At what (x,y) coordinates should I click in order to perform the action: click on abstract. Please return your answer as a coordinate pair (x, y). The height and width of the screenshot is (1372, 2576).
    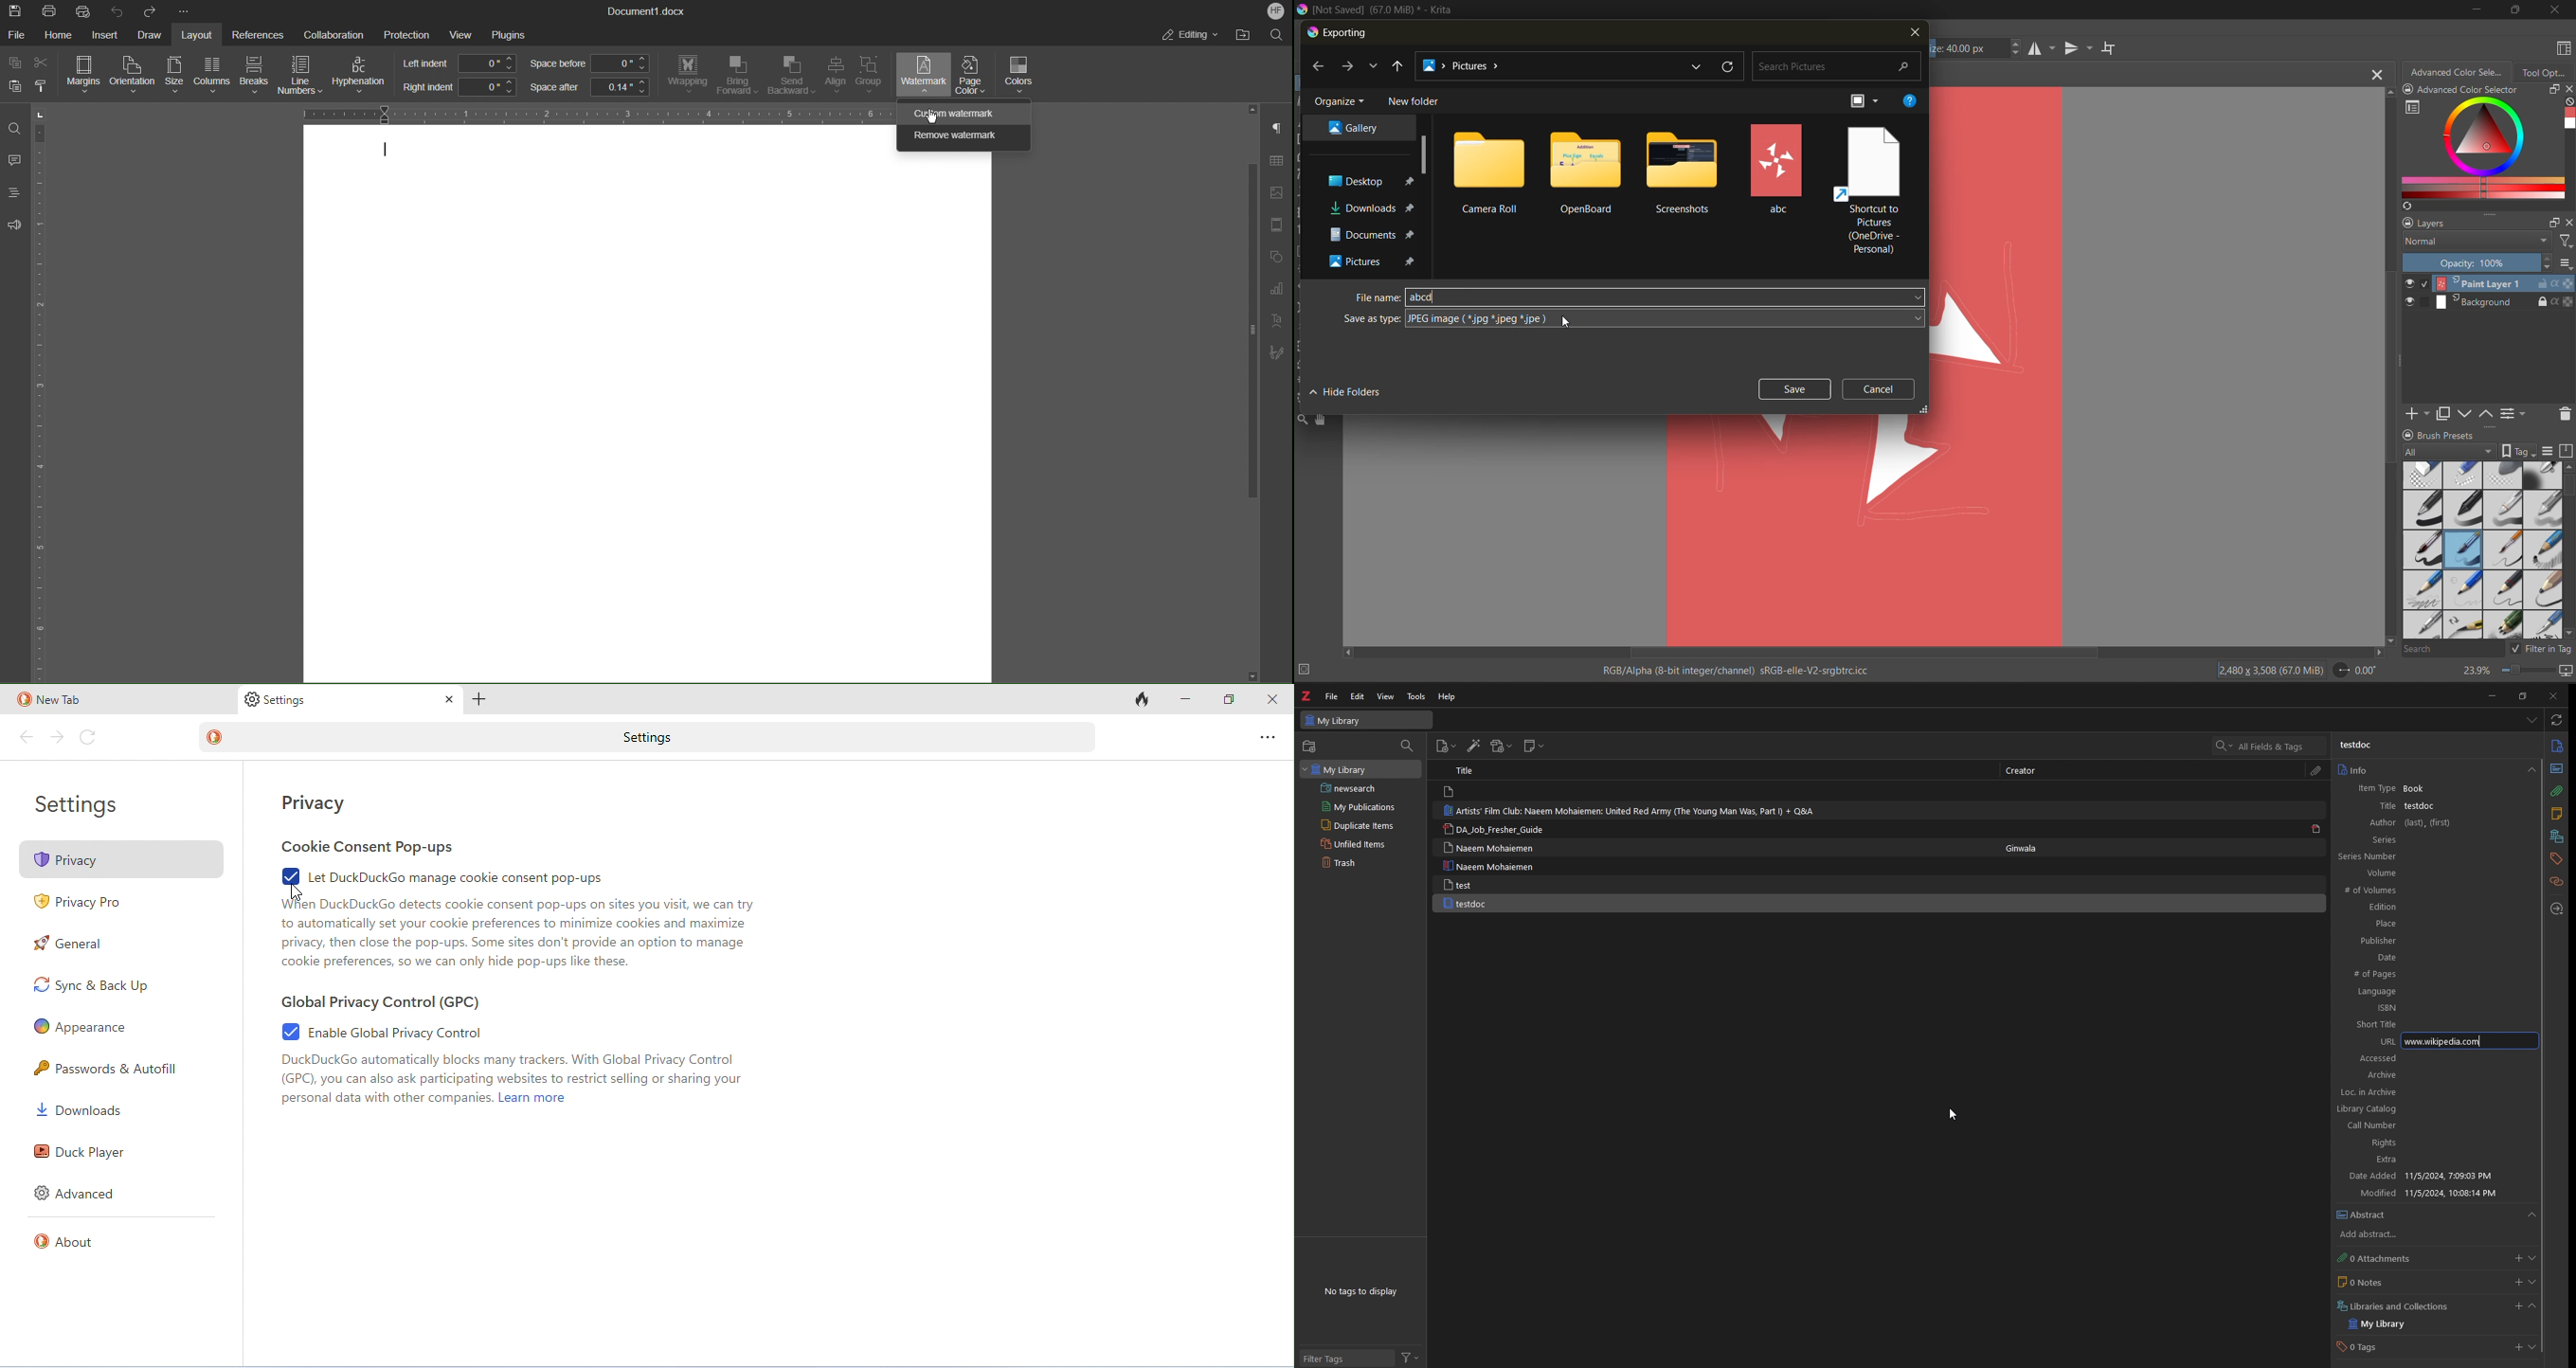
    Looking at the image, I should click on (2438, 1215).